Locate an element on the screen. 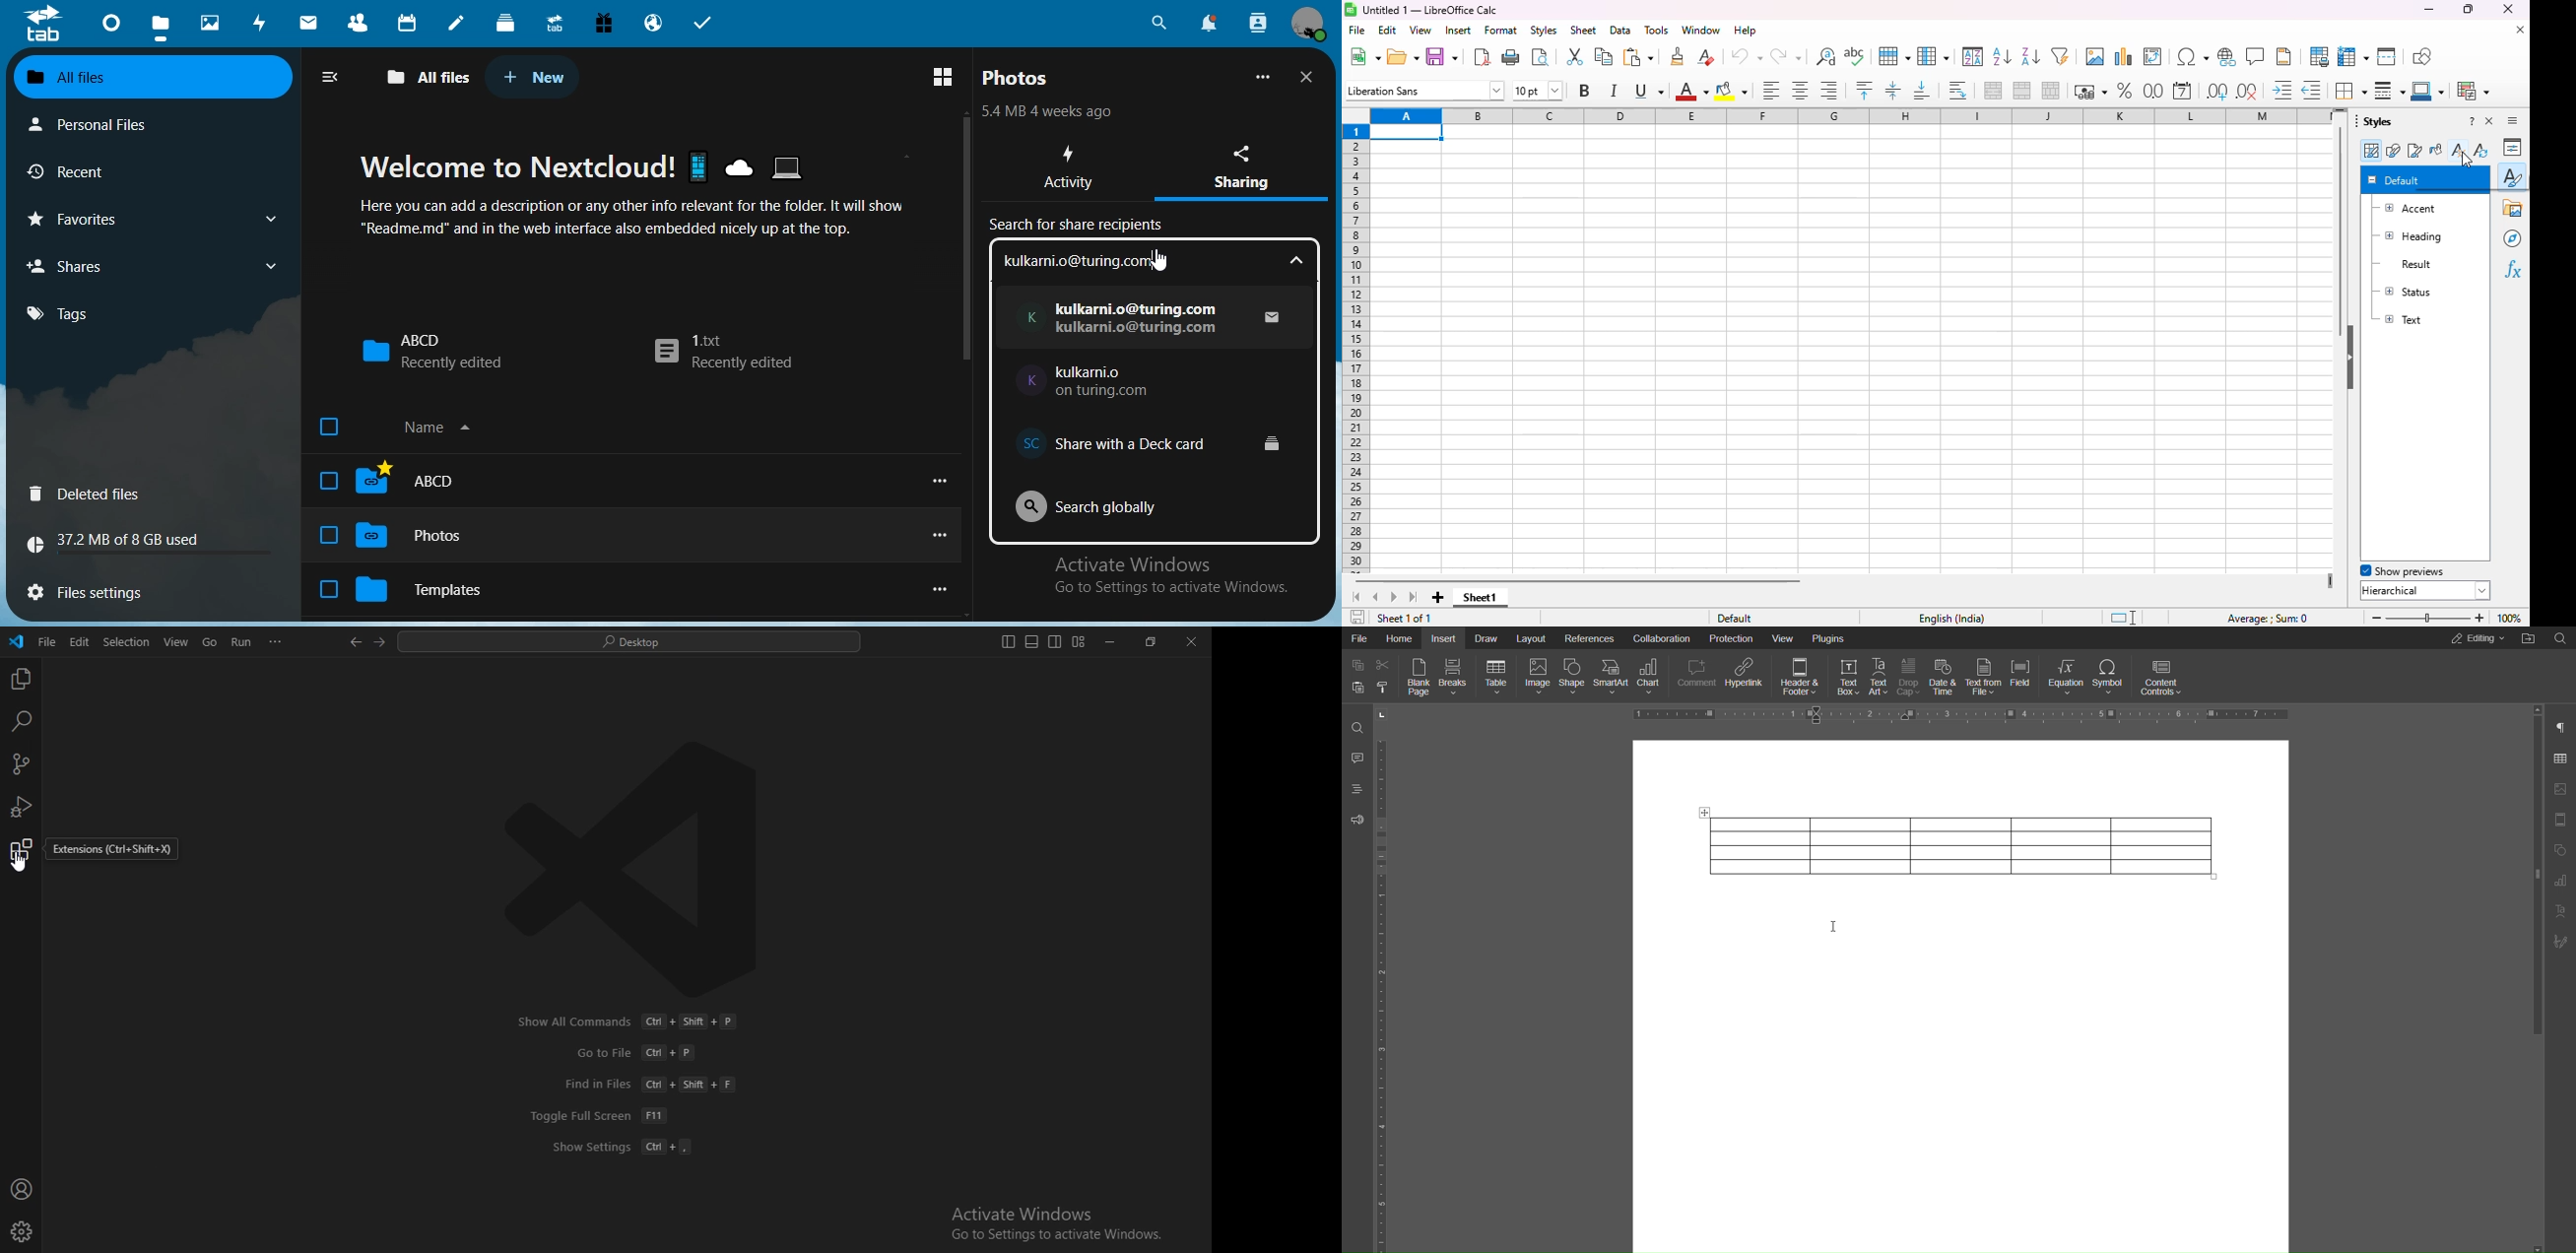 The image size is (2576, 1260). define print area is located at coordinates (2320, 57).